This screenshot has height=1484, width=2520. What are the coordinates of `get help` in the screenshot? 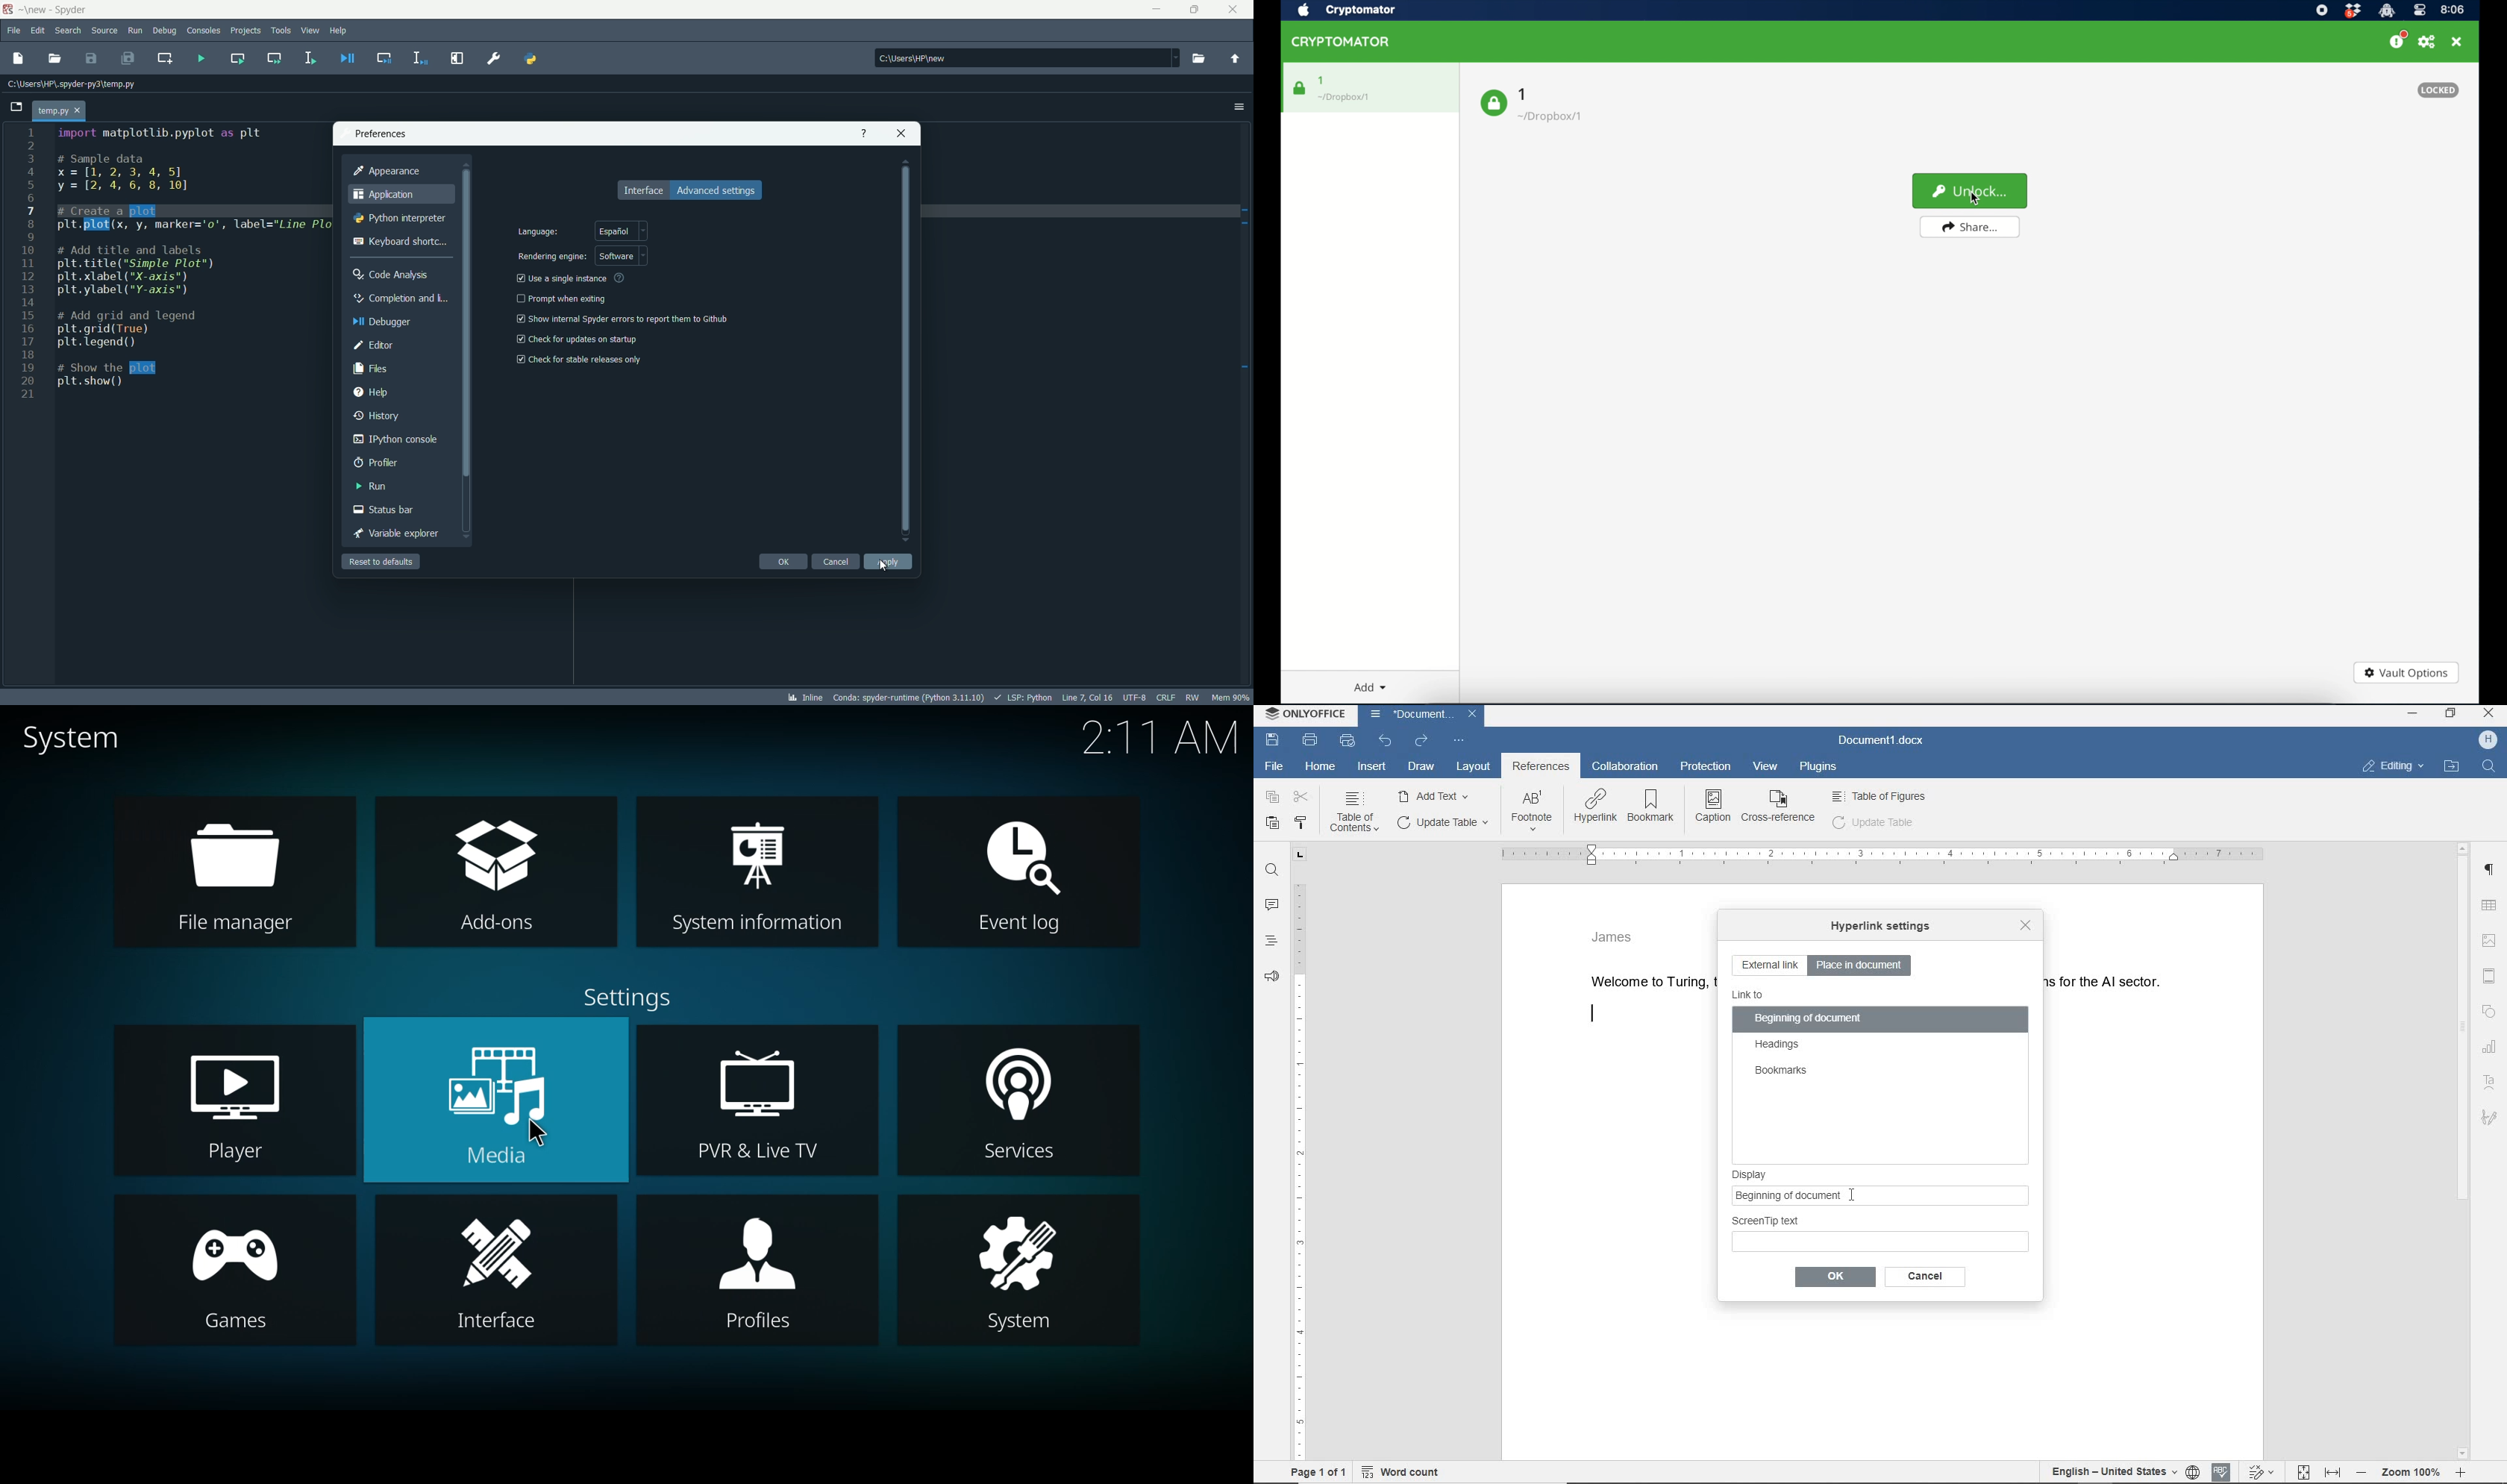 It's located at (862, 133).